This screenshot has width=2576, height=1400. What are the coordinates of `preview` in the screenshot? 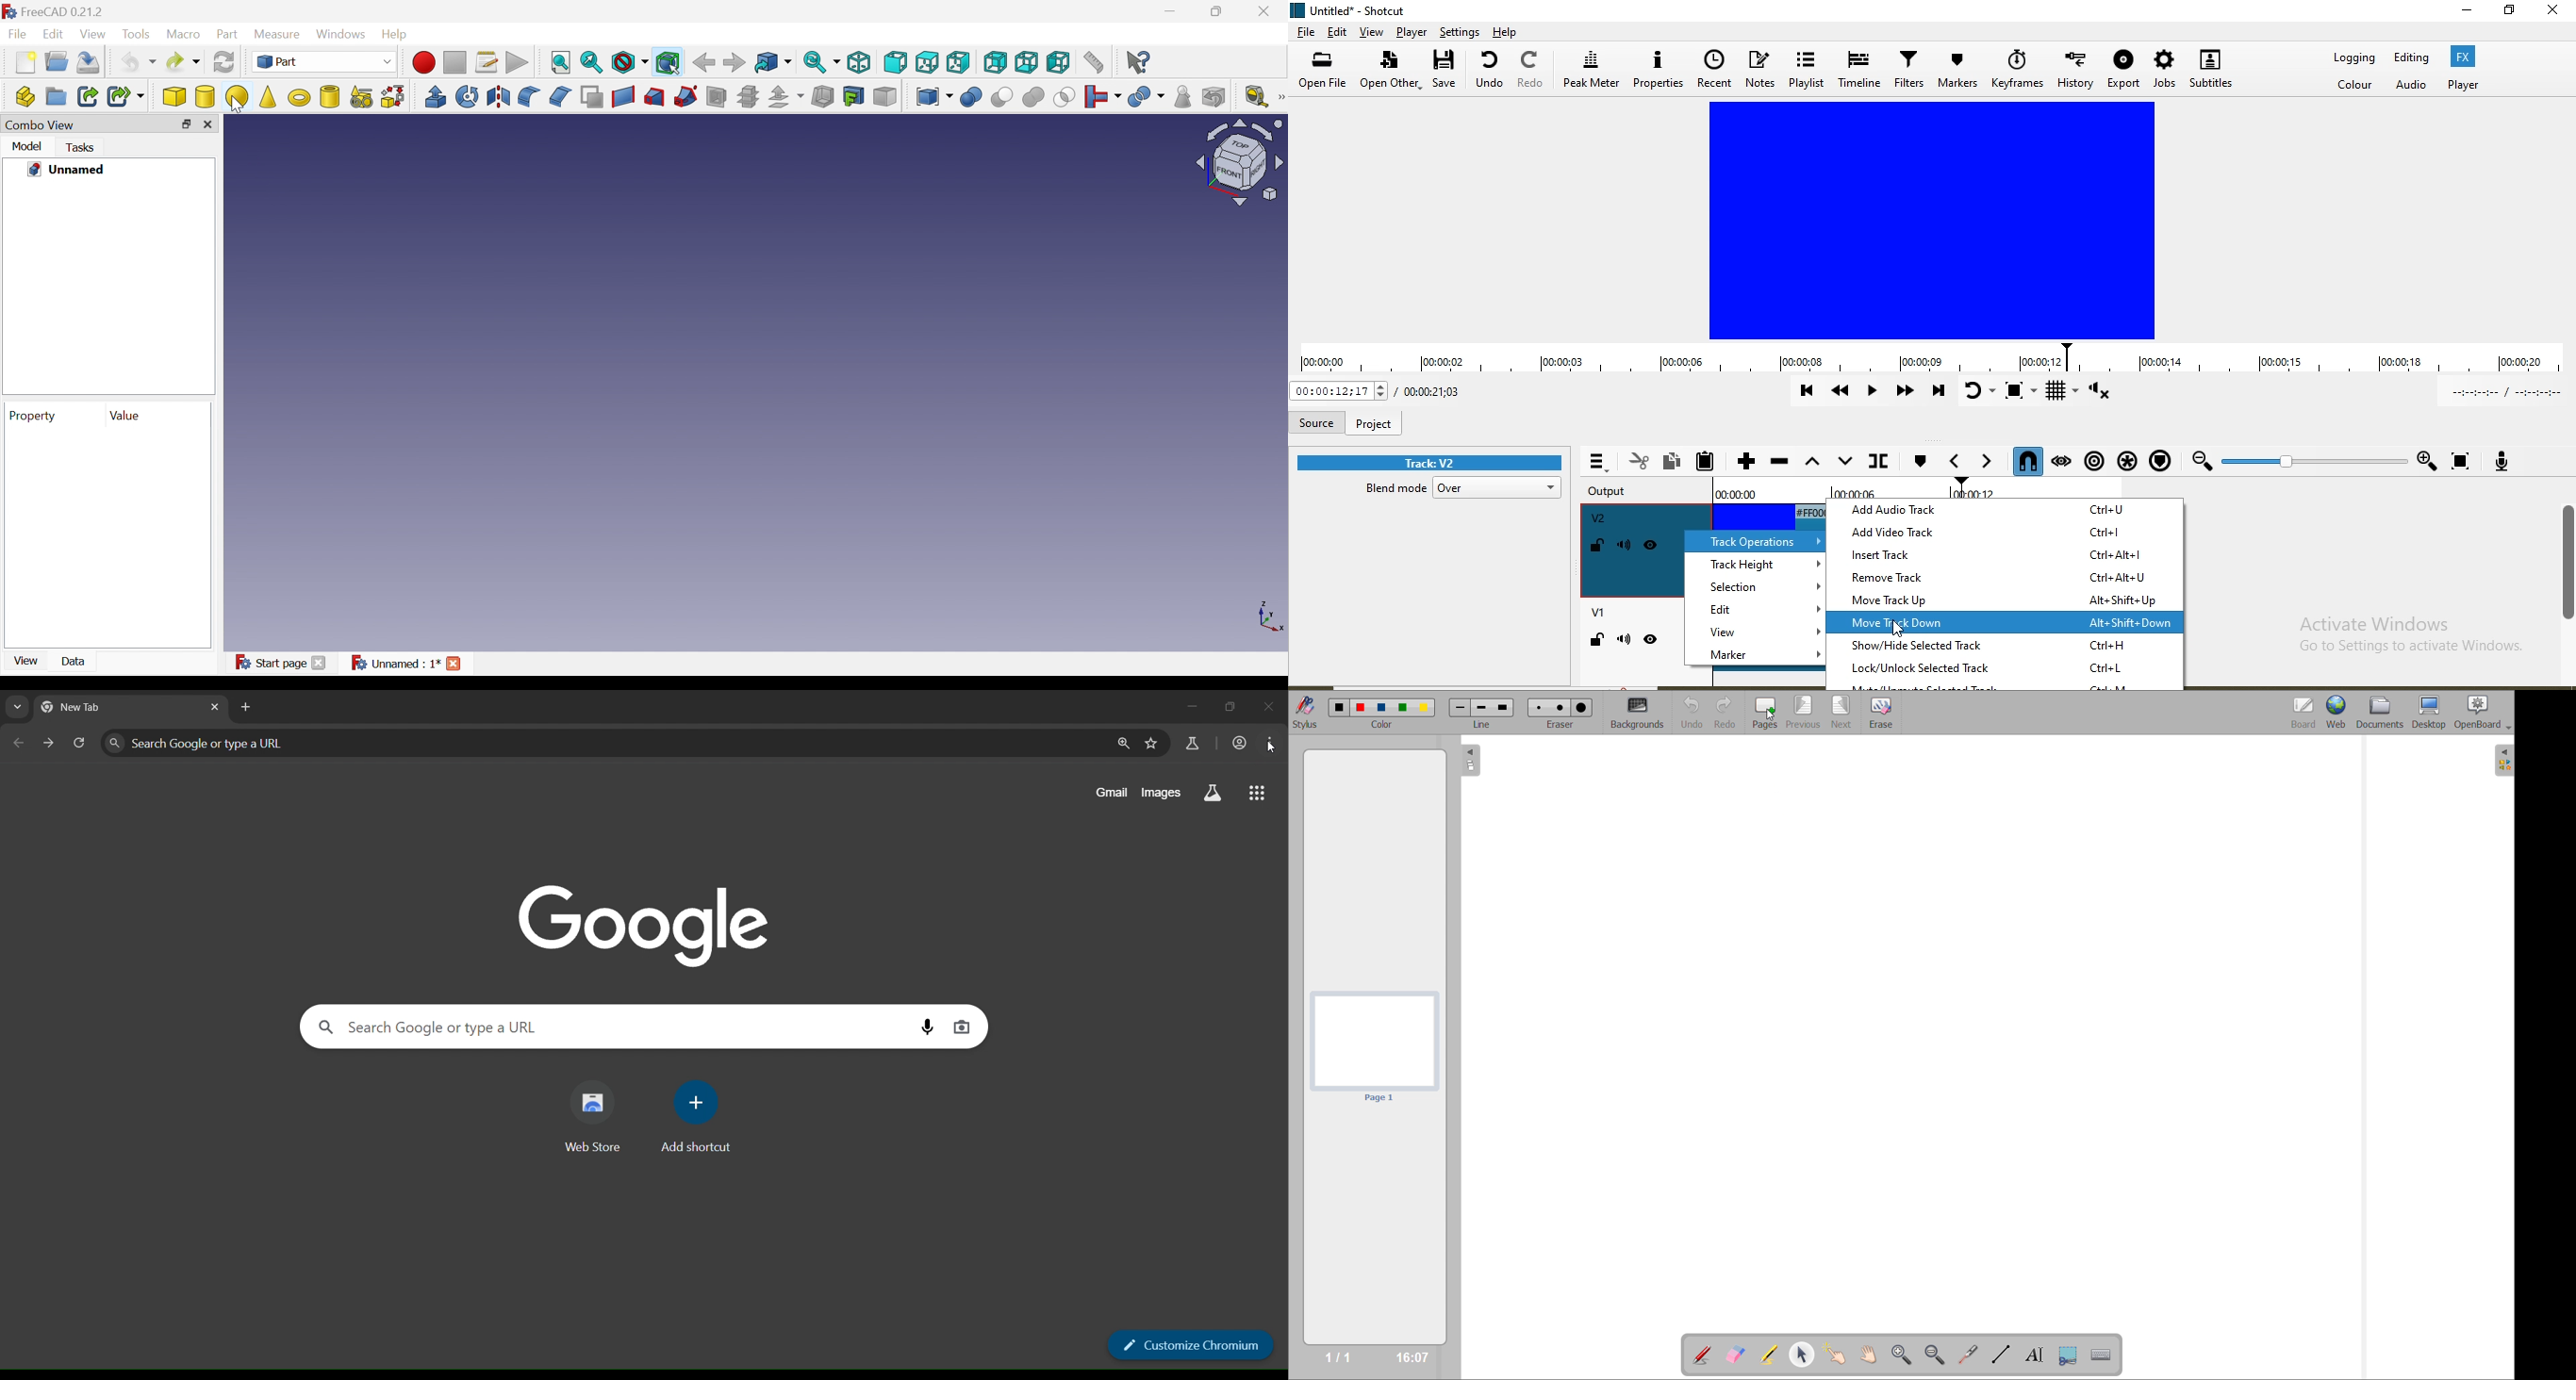 It's located at (107, 539).